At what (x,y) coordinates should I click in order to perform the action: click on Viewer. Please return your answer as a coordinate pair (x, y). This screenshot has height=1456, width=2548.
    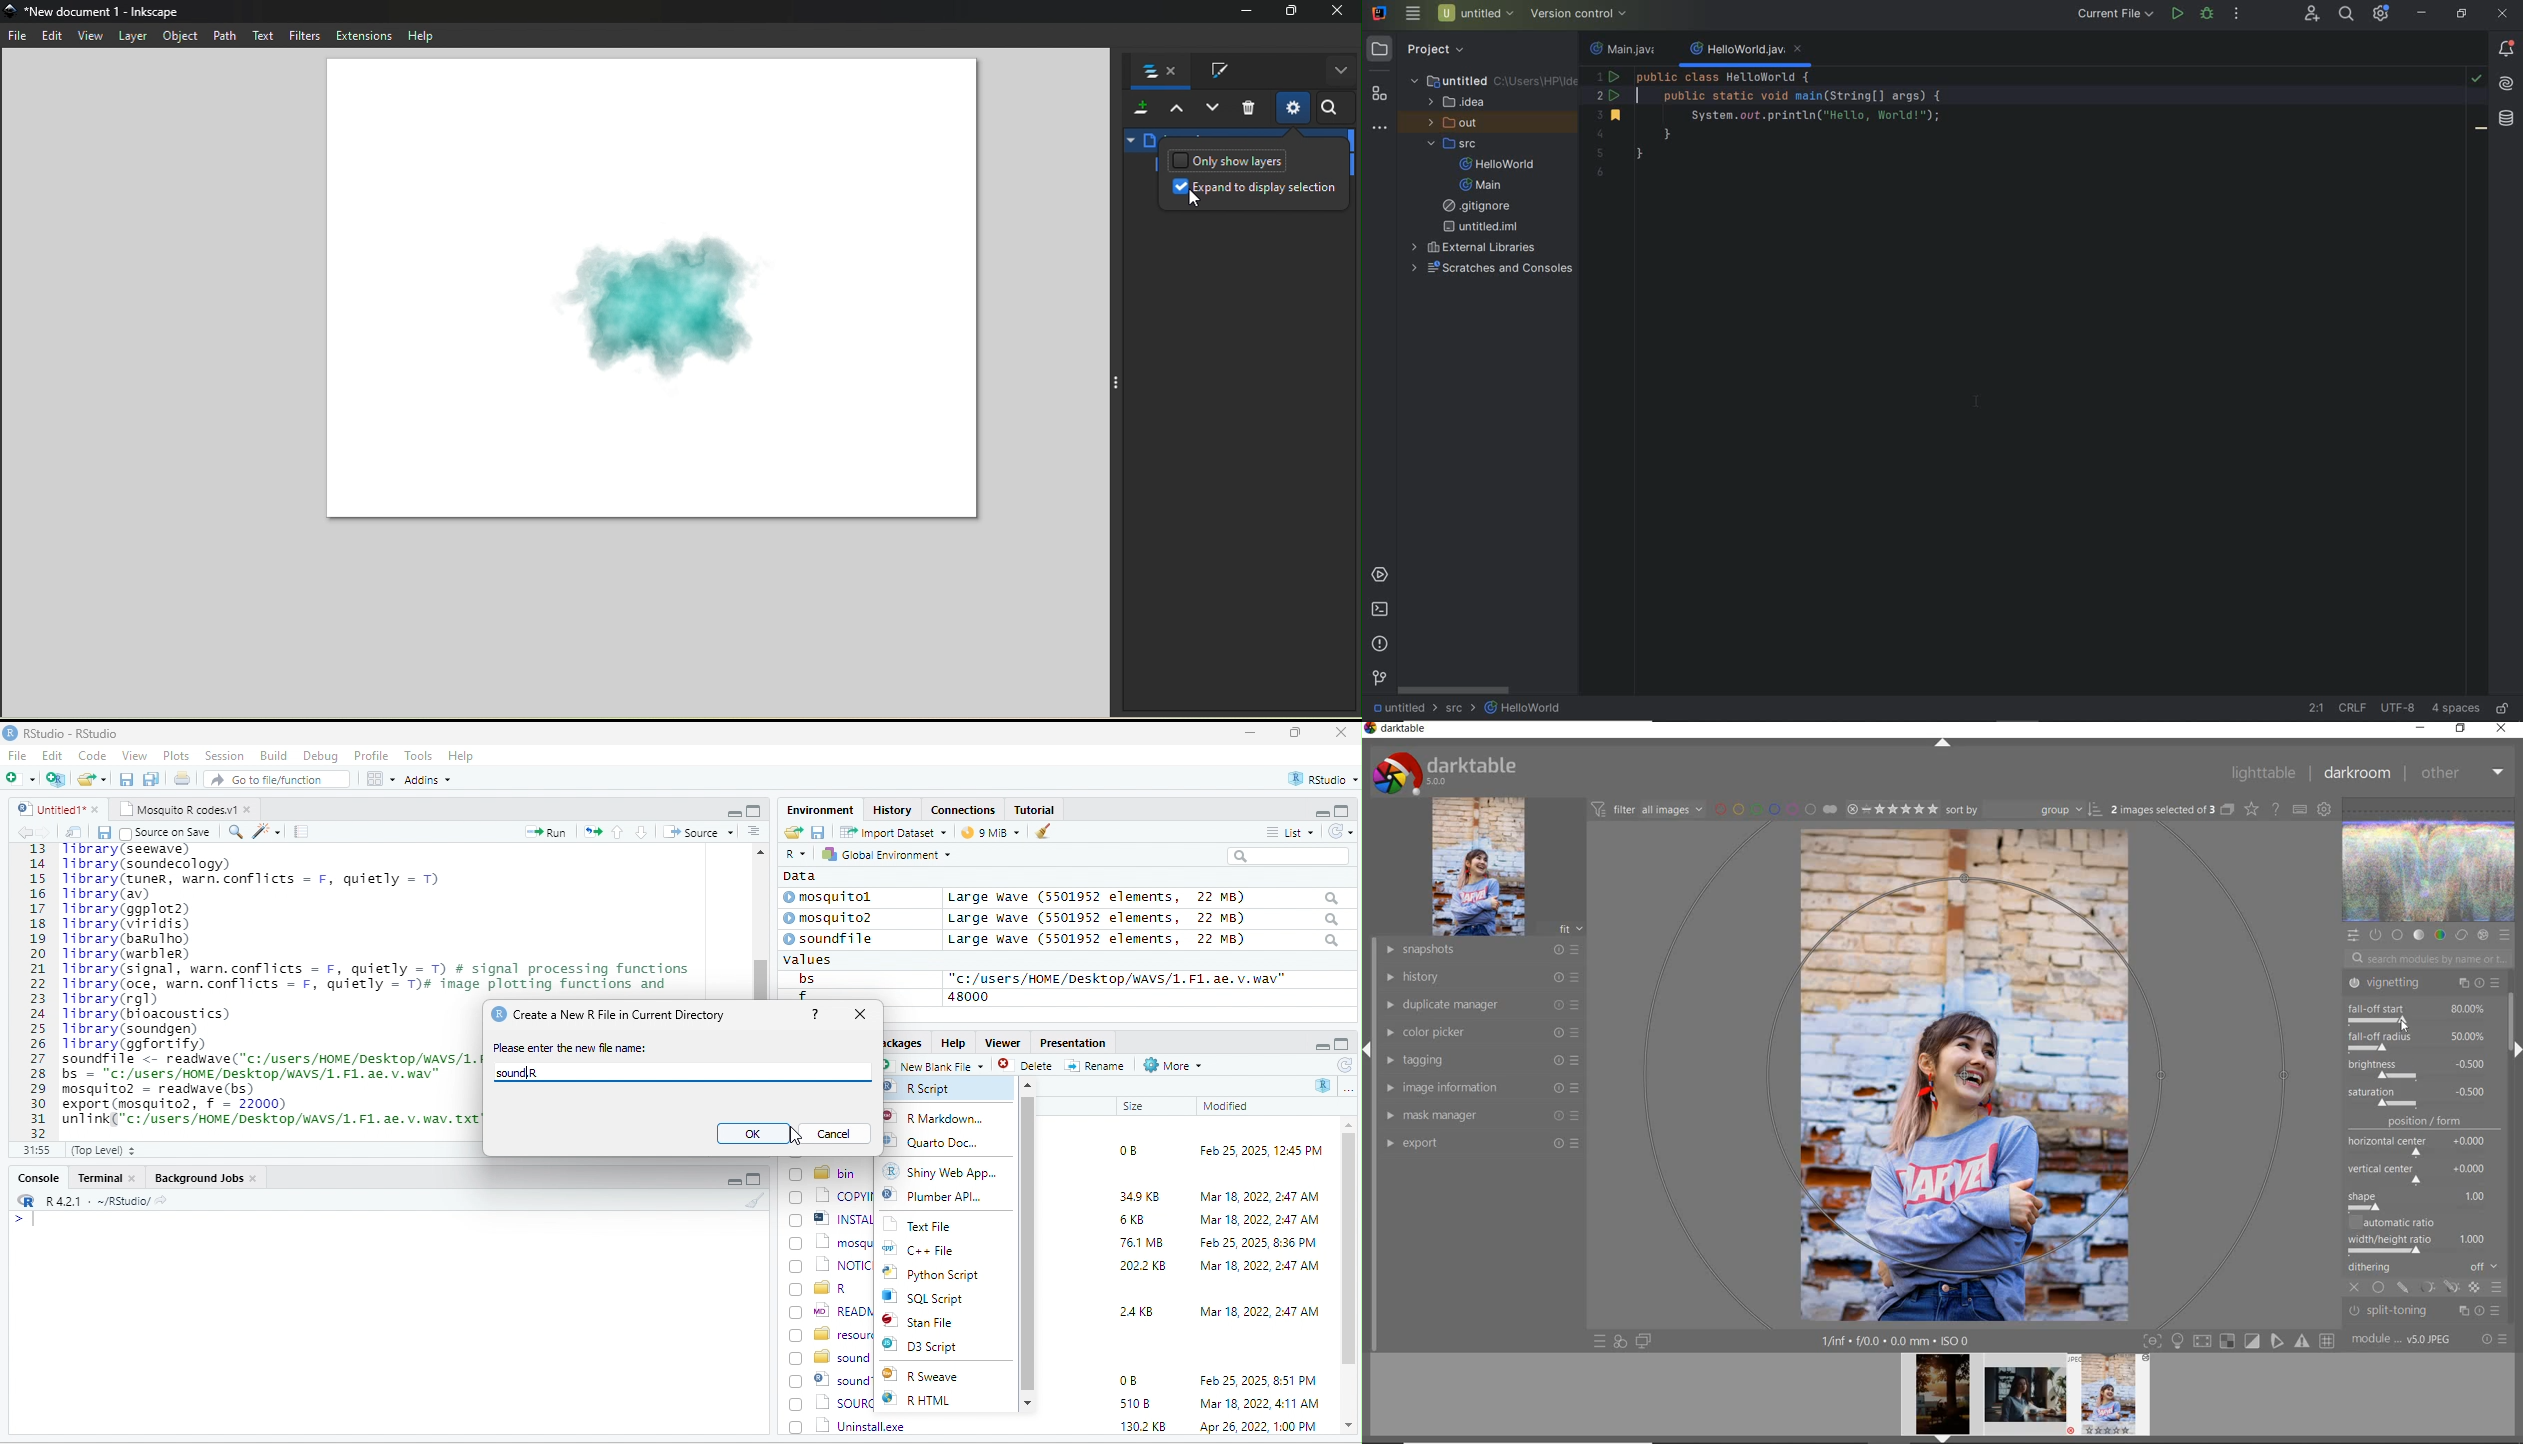
    Looking at the image, I should click on (1000, 1043).